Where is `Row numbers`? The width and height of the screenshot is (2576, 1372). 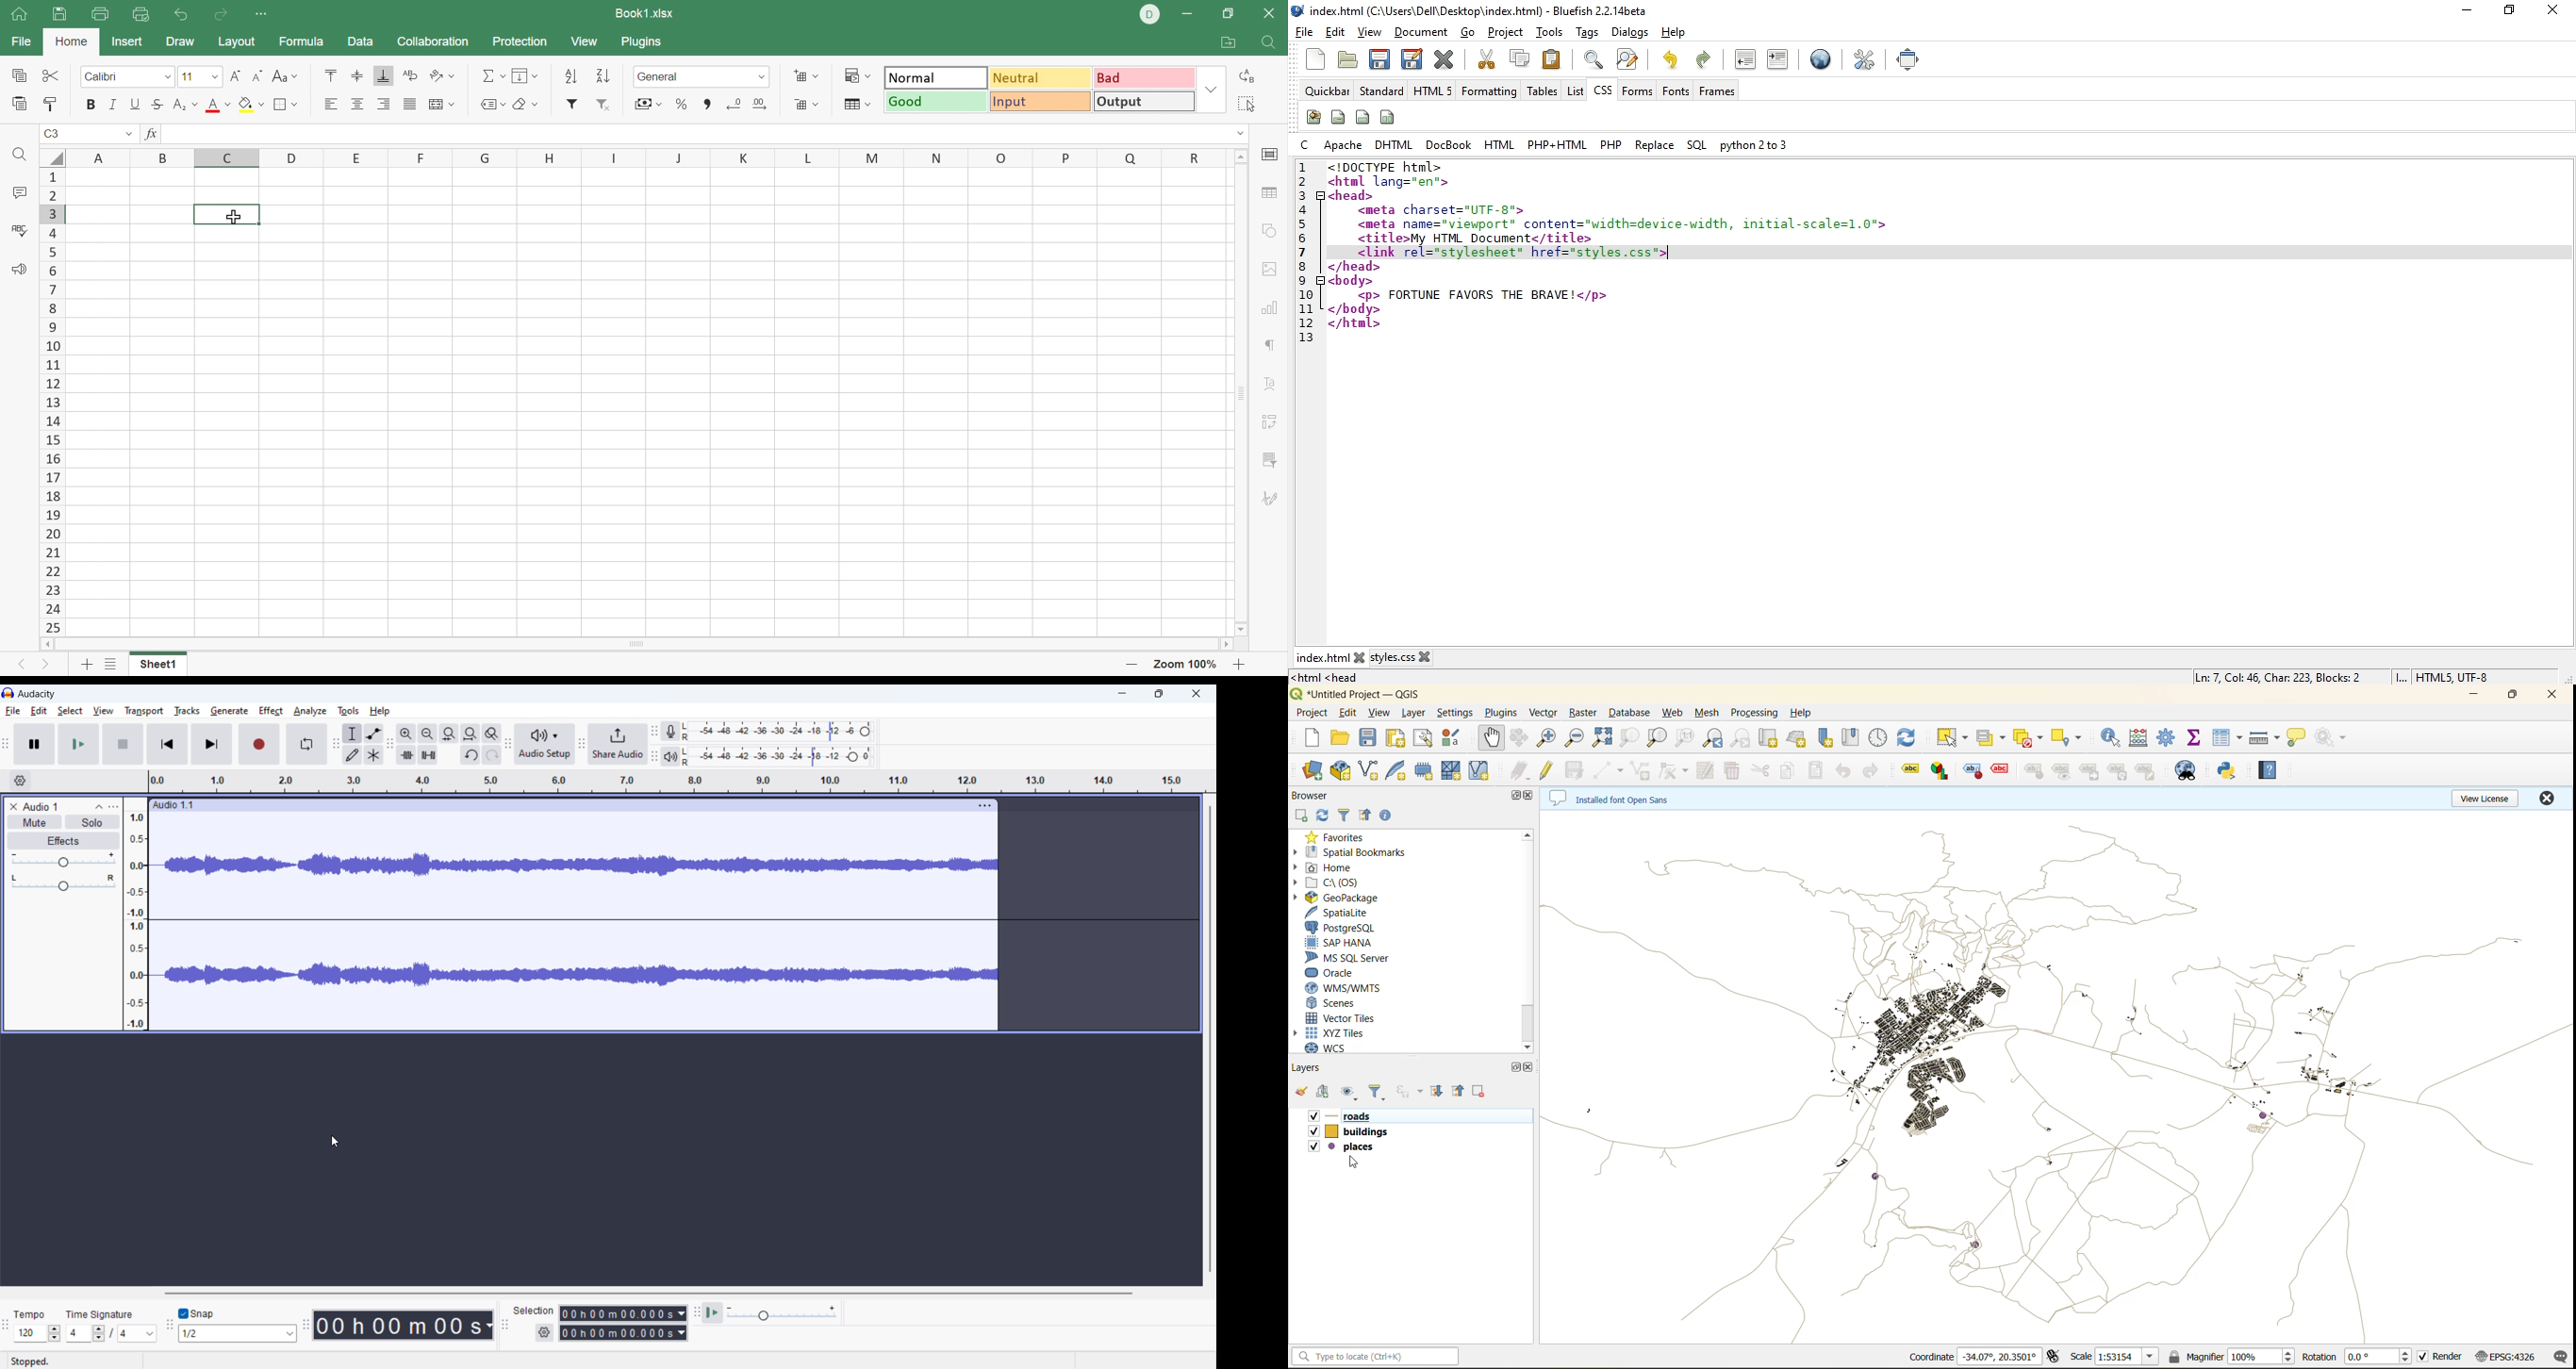 Row numbers is located at coordinates (50, 402).